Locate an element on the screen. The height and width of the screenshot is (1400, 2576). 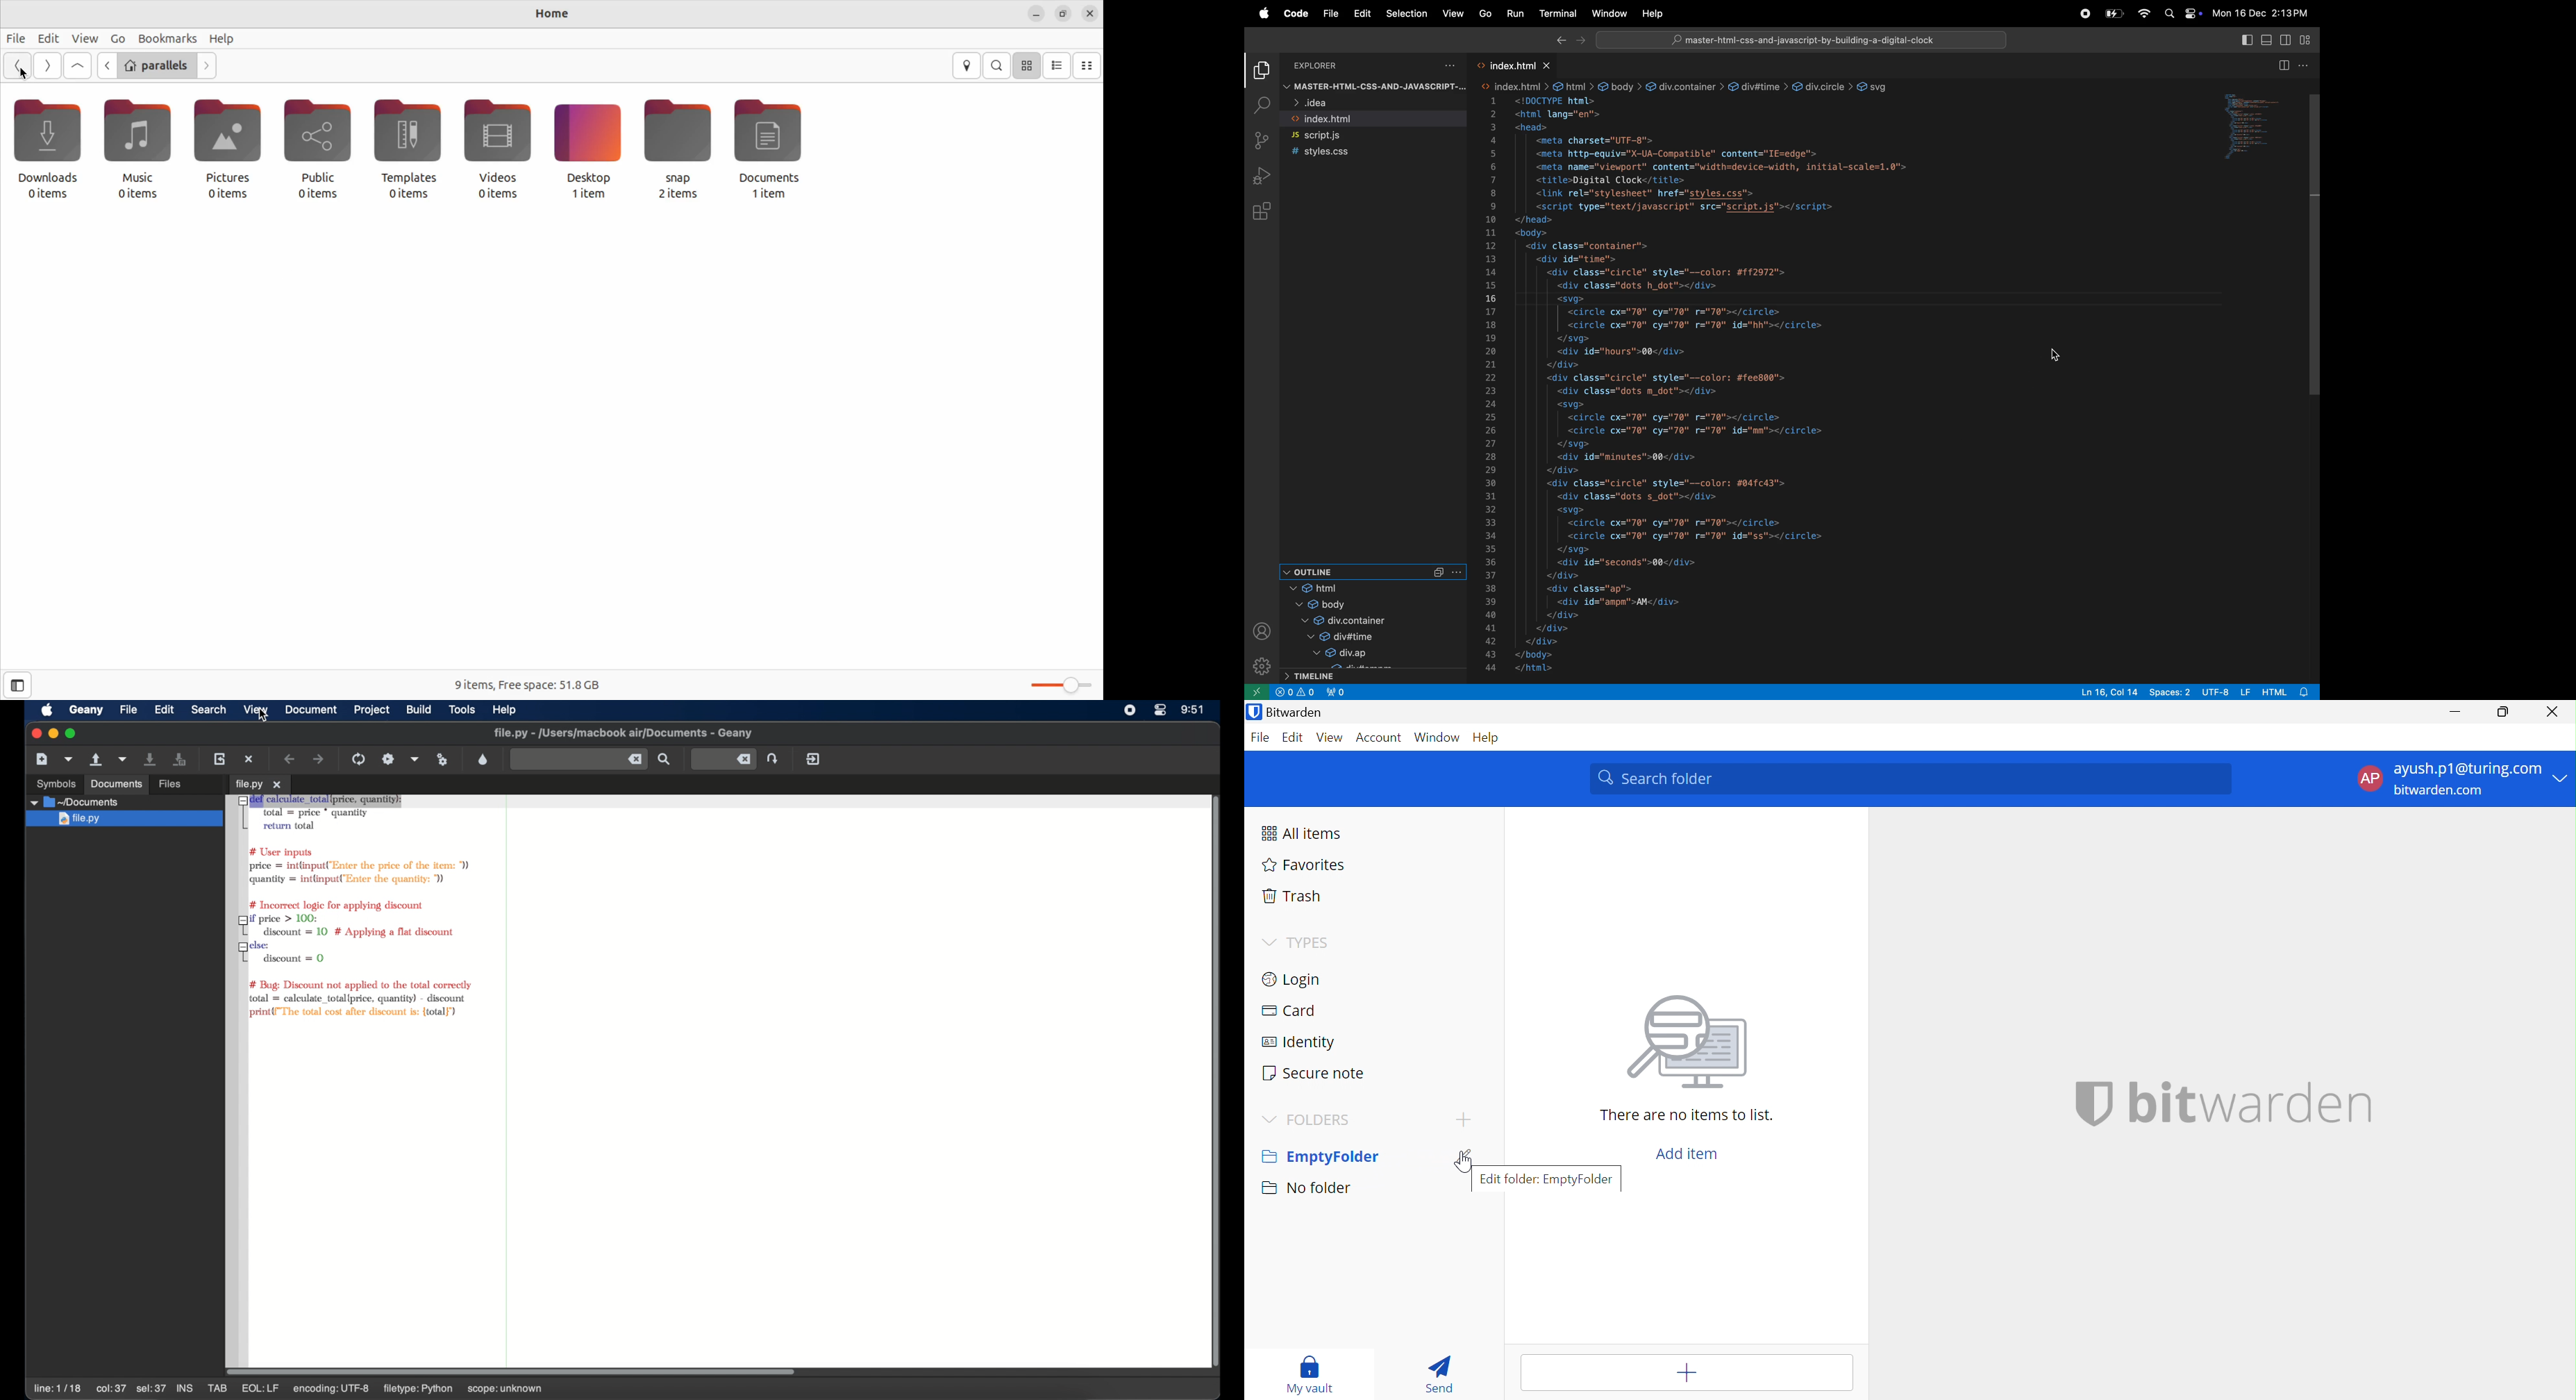
Restore Down is located at coordinates (2504, 710).